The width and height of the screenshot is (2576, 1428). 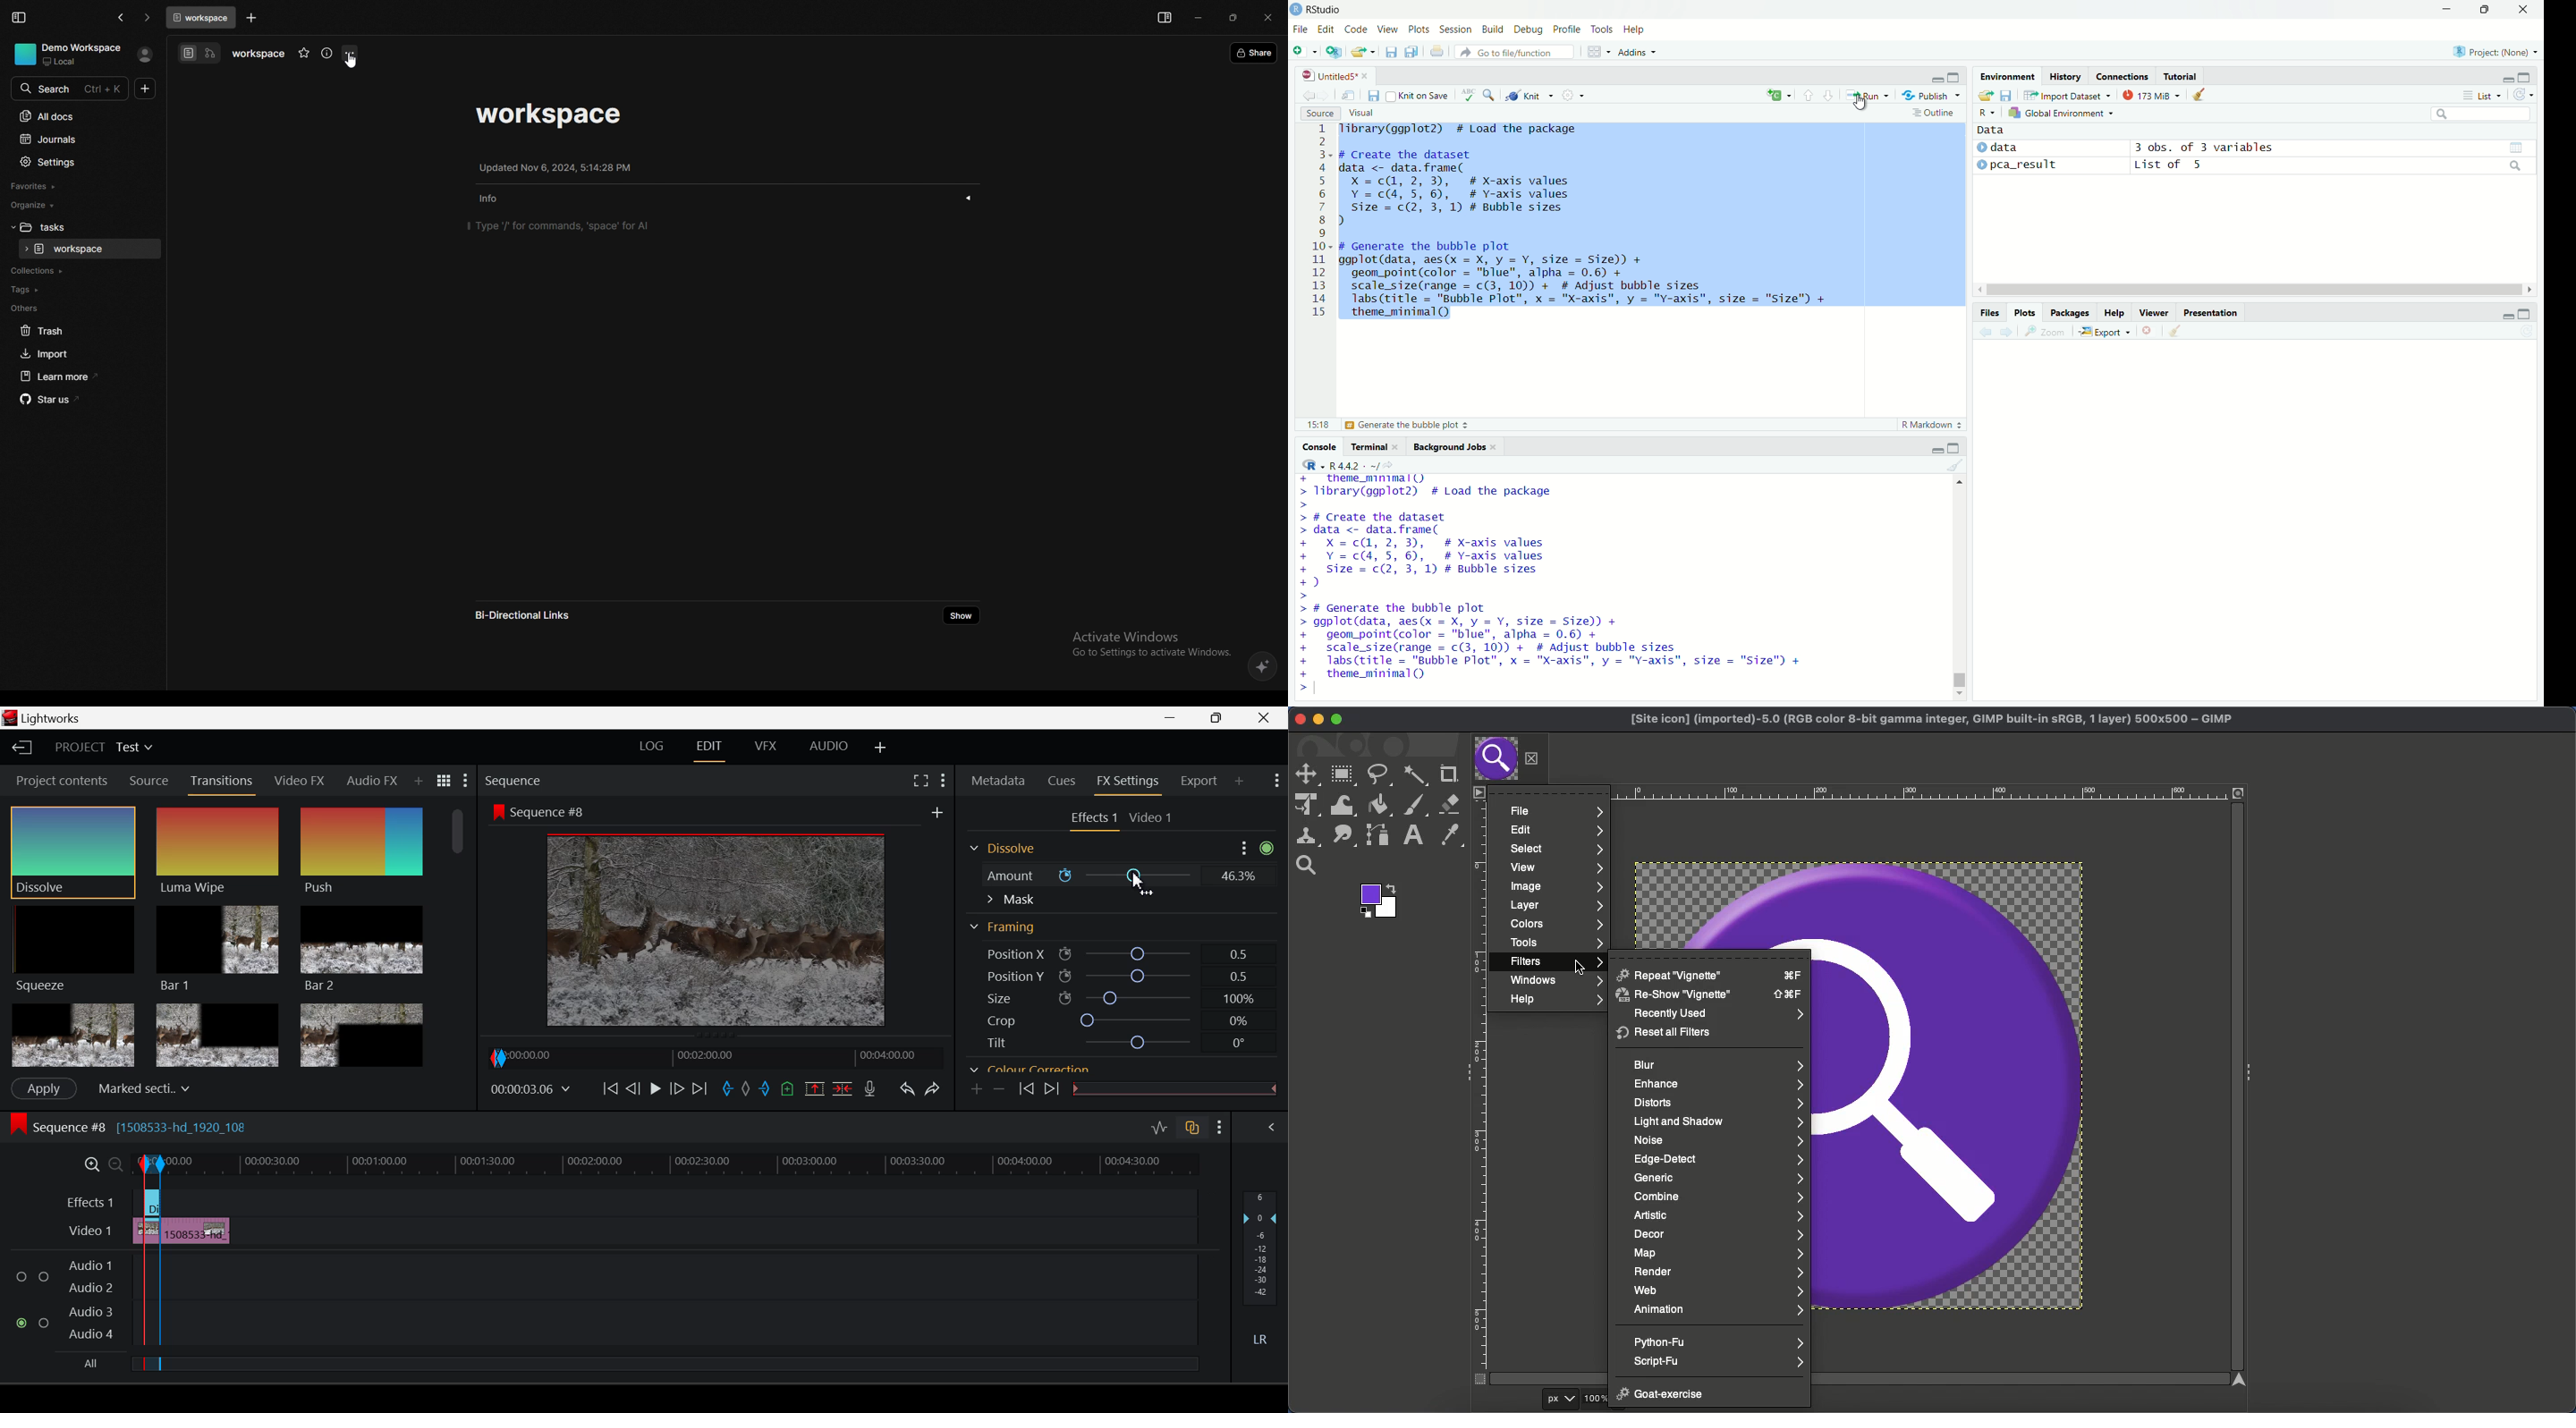 What do you see at coordinates (2527, 313) in the screenshot?
I see `maximize` at bounding box center [2527, 313].